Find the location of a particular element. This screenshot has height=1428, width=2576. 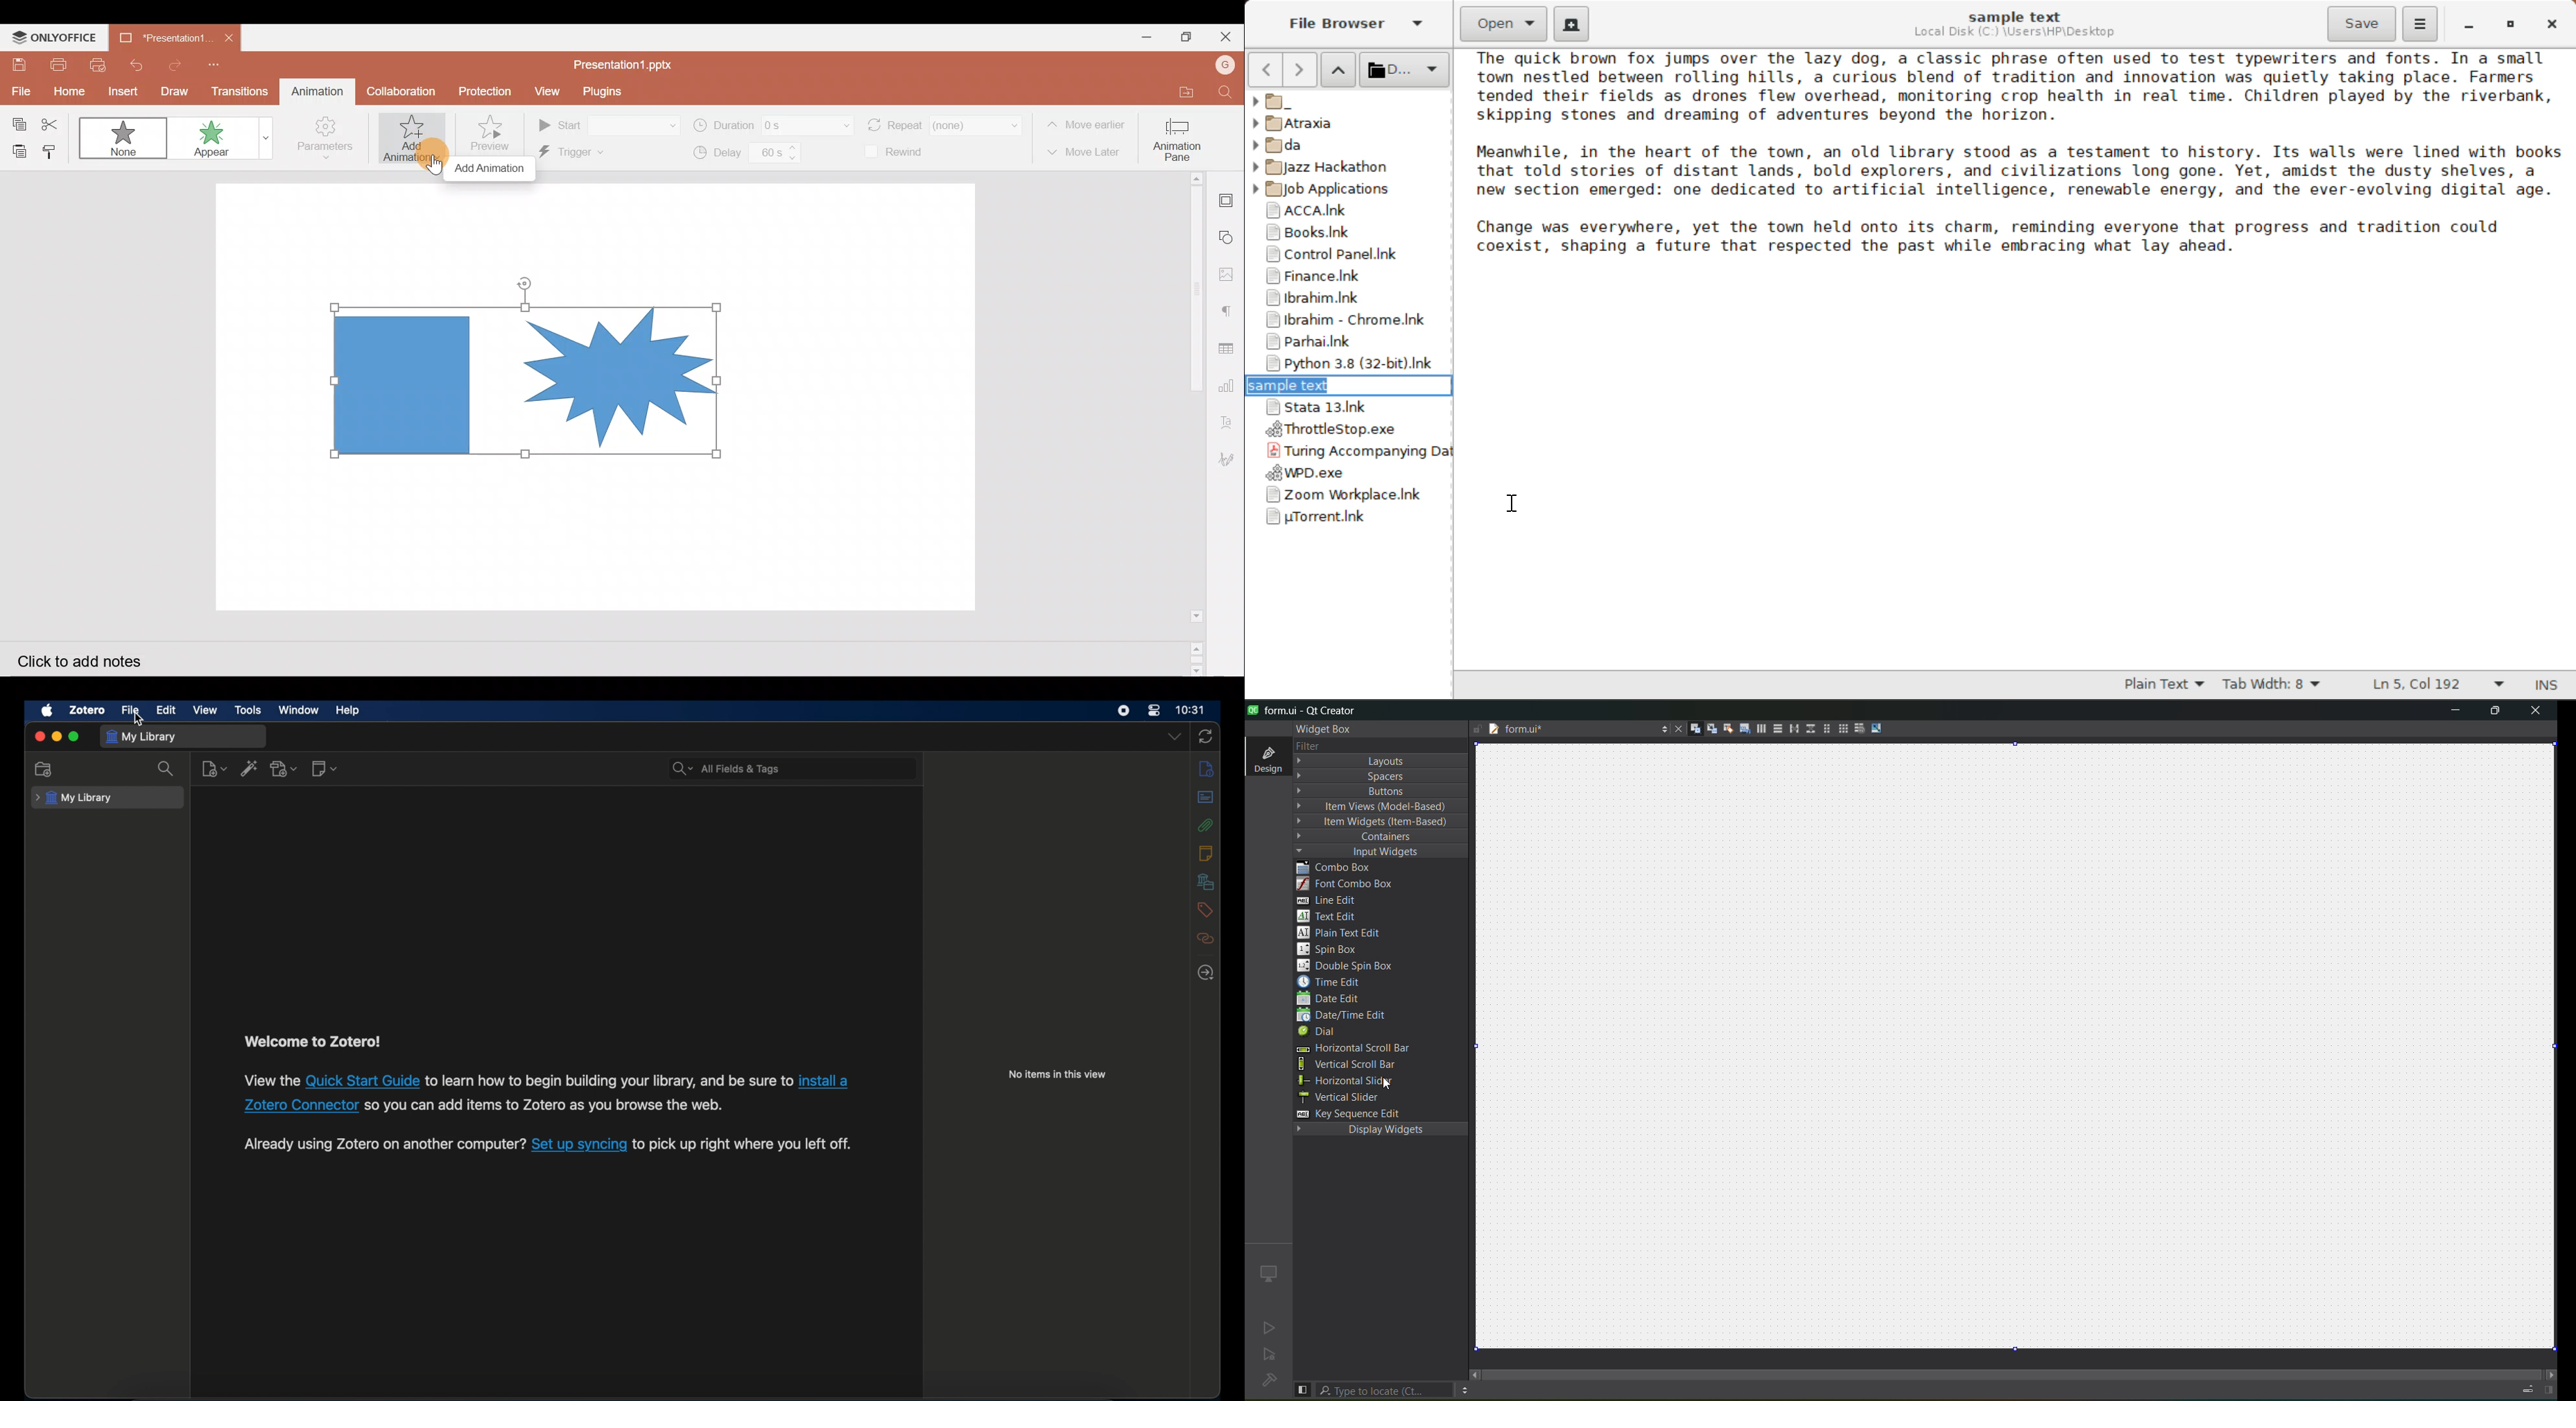

options is located at coordinates (1660, 730).